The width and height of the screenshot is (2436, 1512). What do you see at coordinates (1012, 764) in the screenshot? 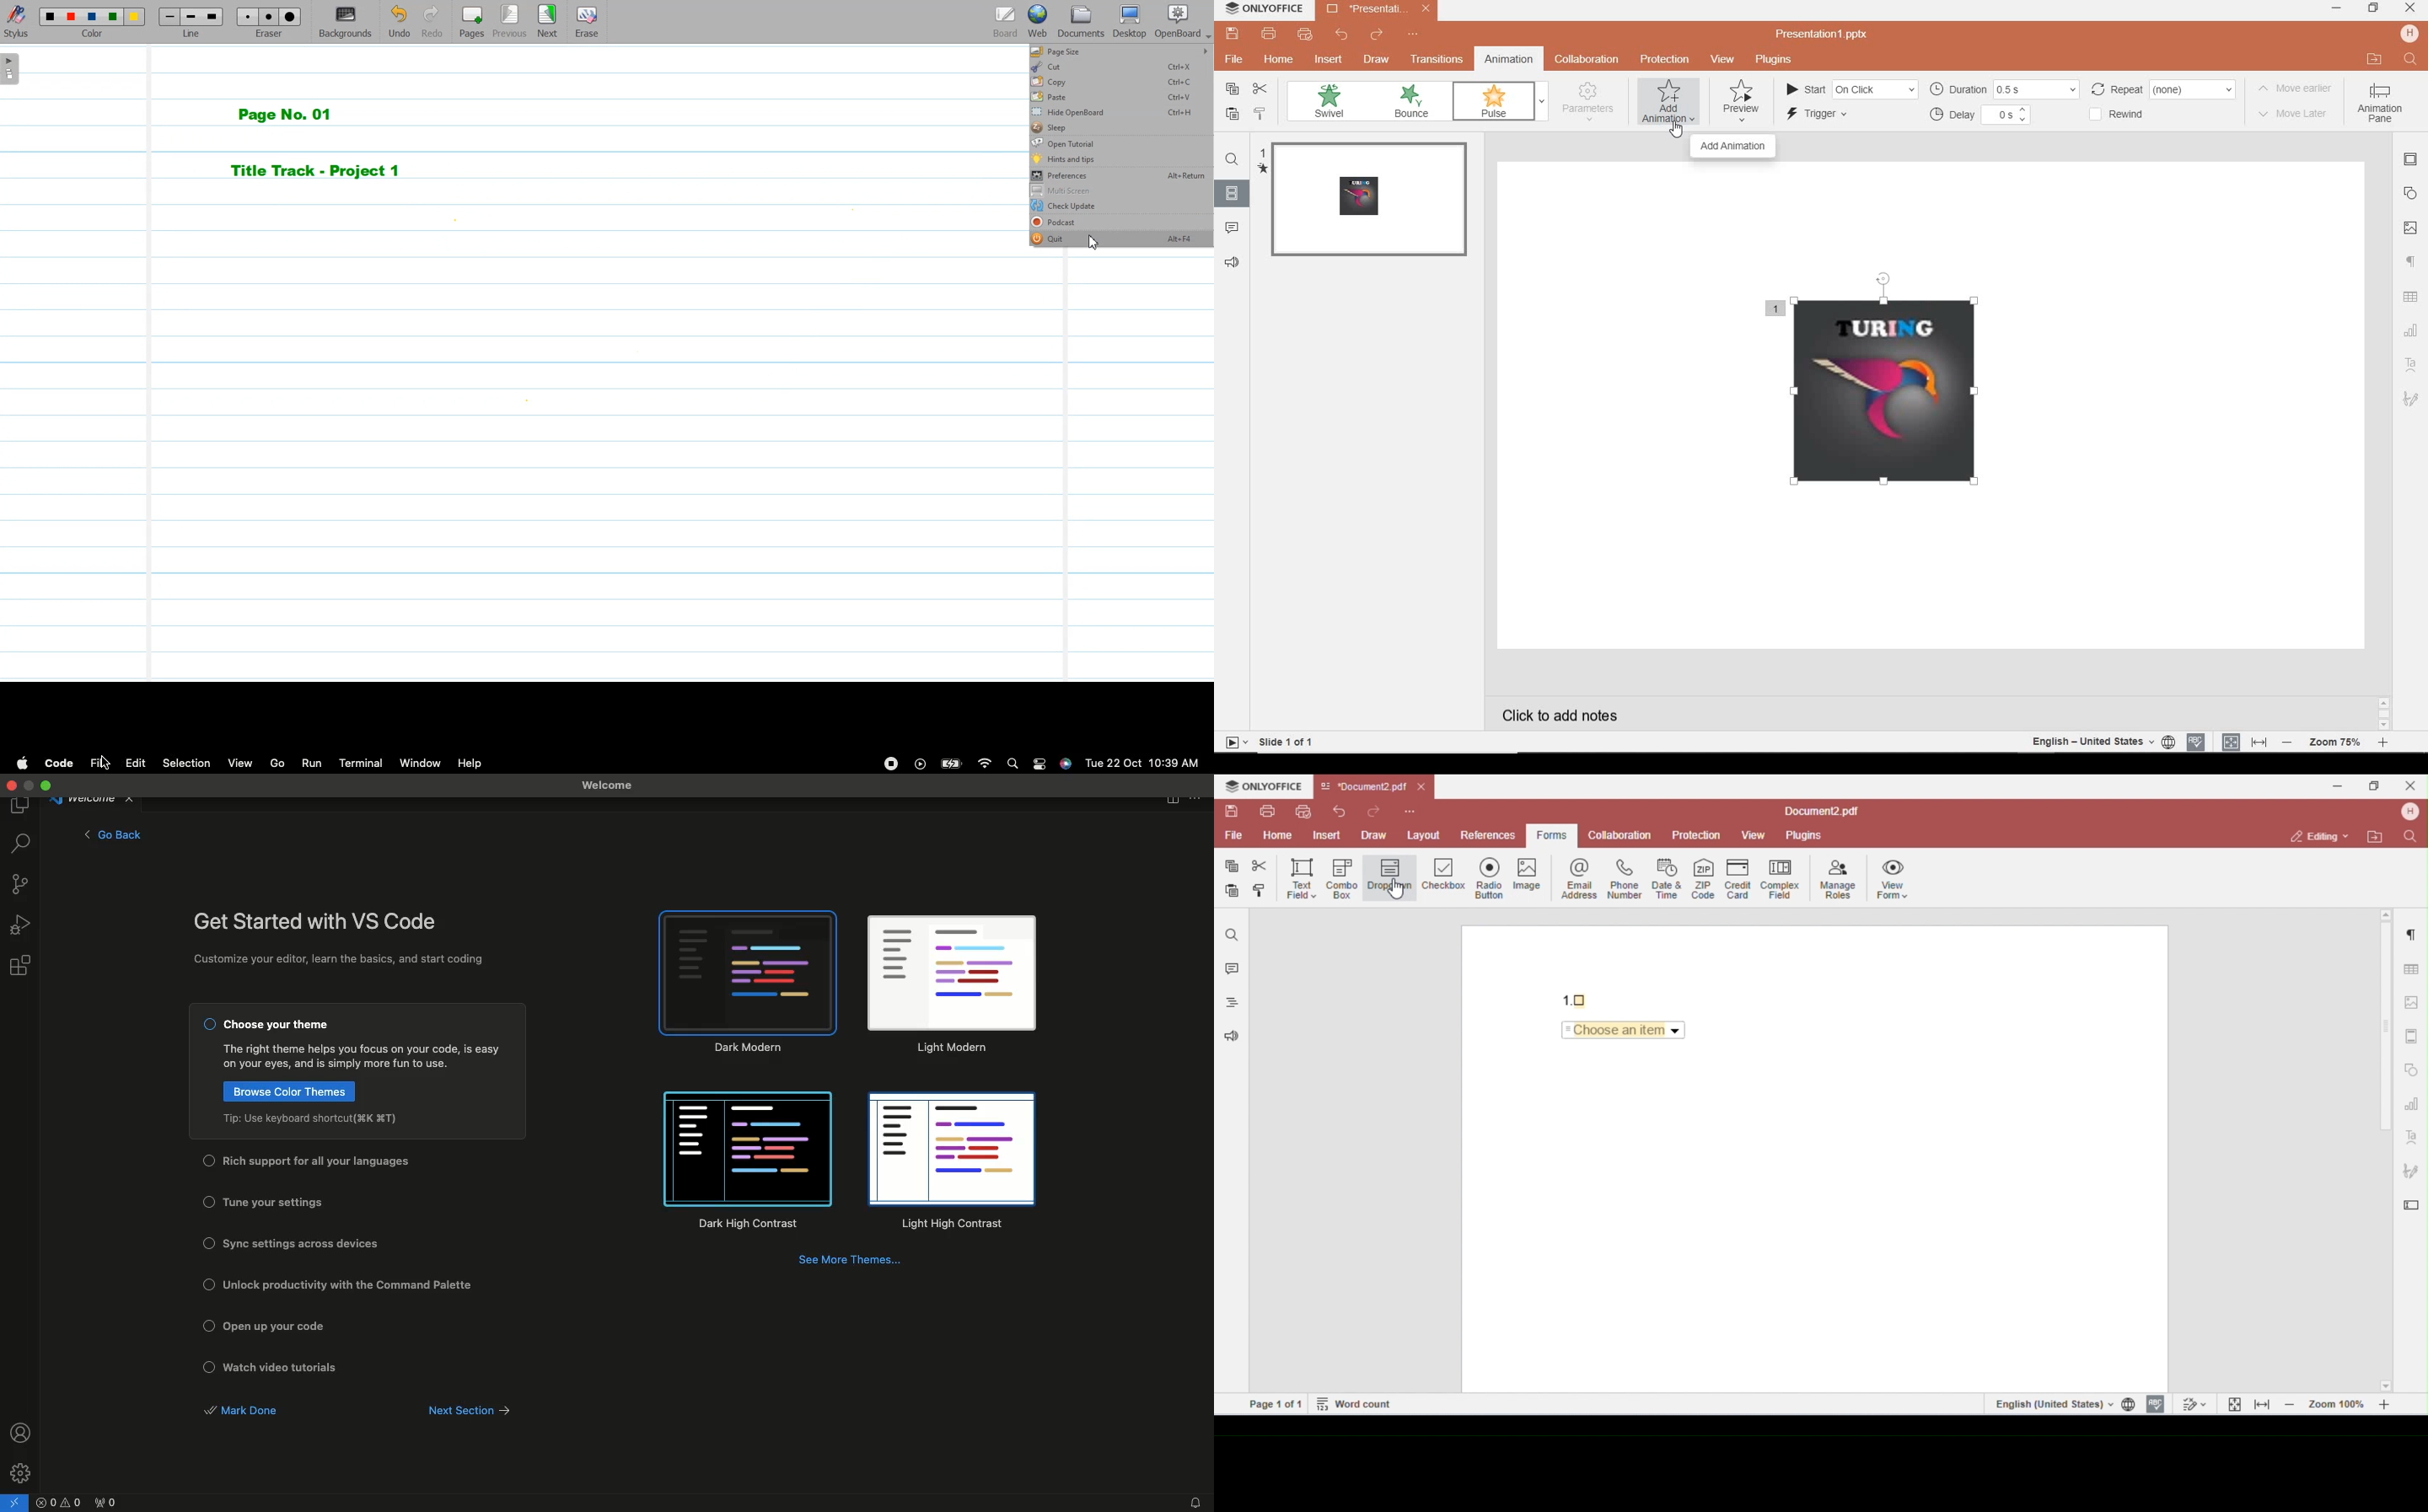
I see `Search` at bounding box center [1012, 764].